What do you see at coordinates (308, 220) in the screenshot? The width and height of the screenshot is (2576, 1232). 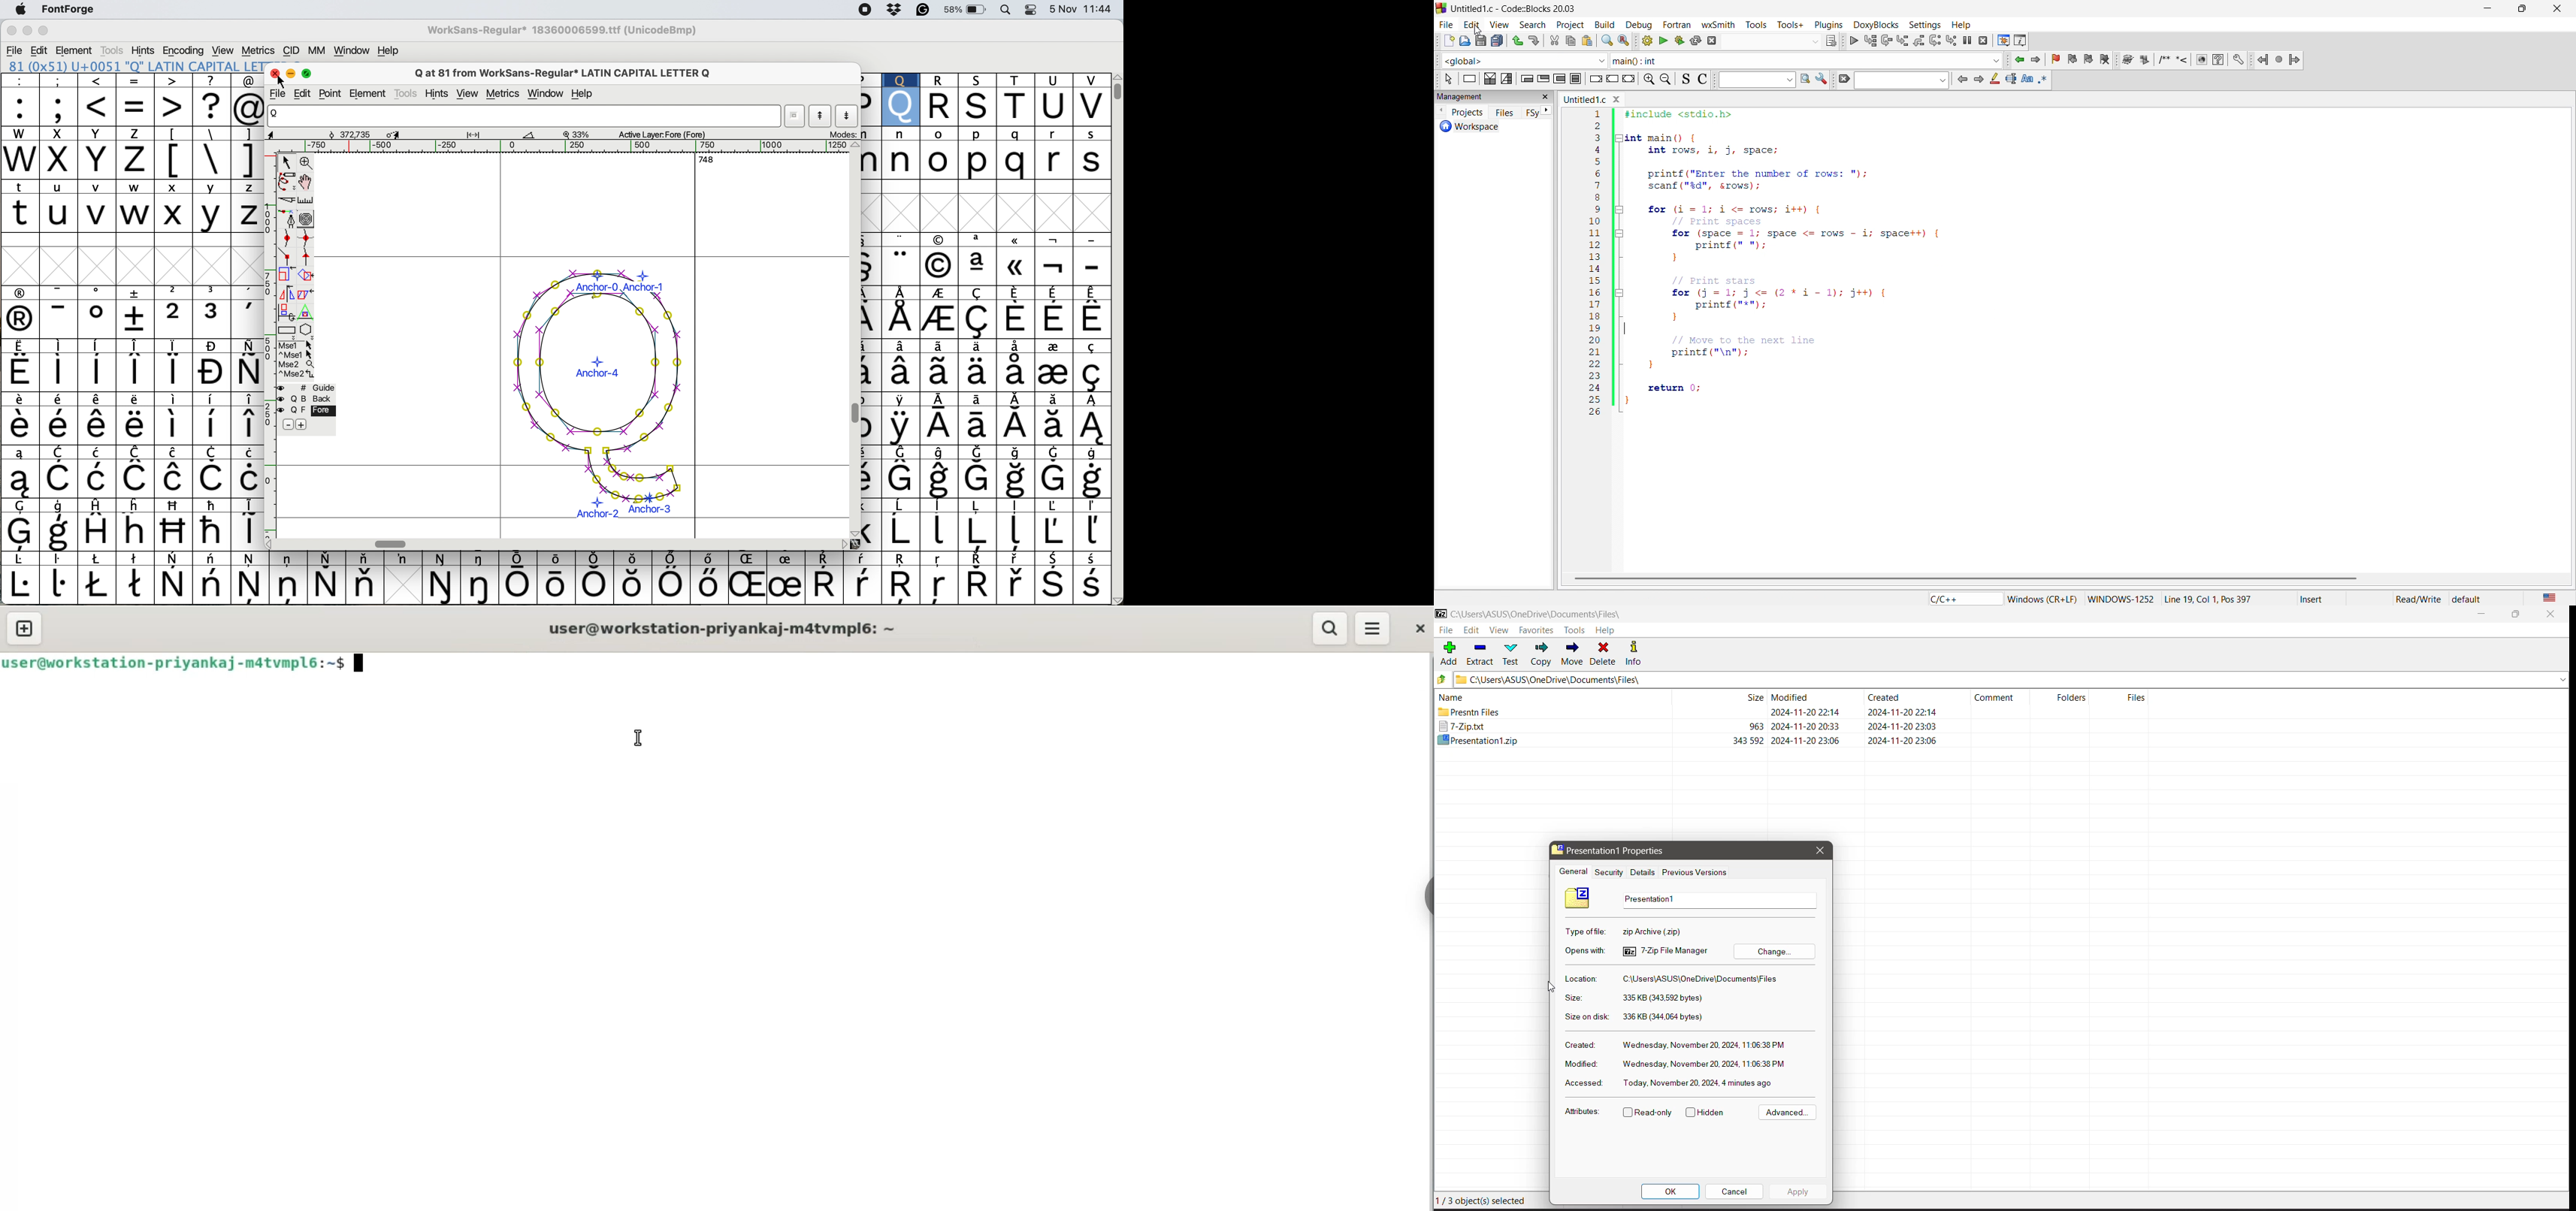 I see `change whether spiro is active or not` at bounding box center [308, 220].